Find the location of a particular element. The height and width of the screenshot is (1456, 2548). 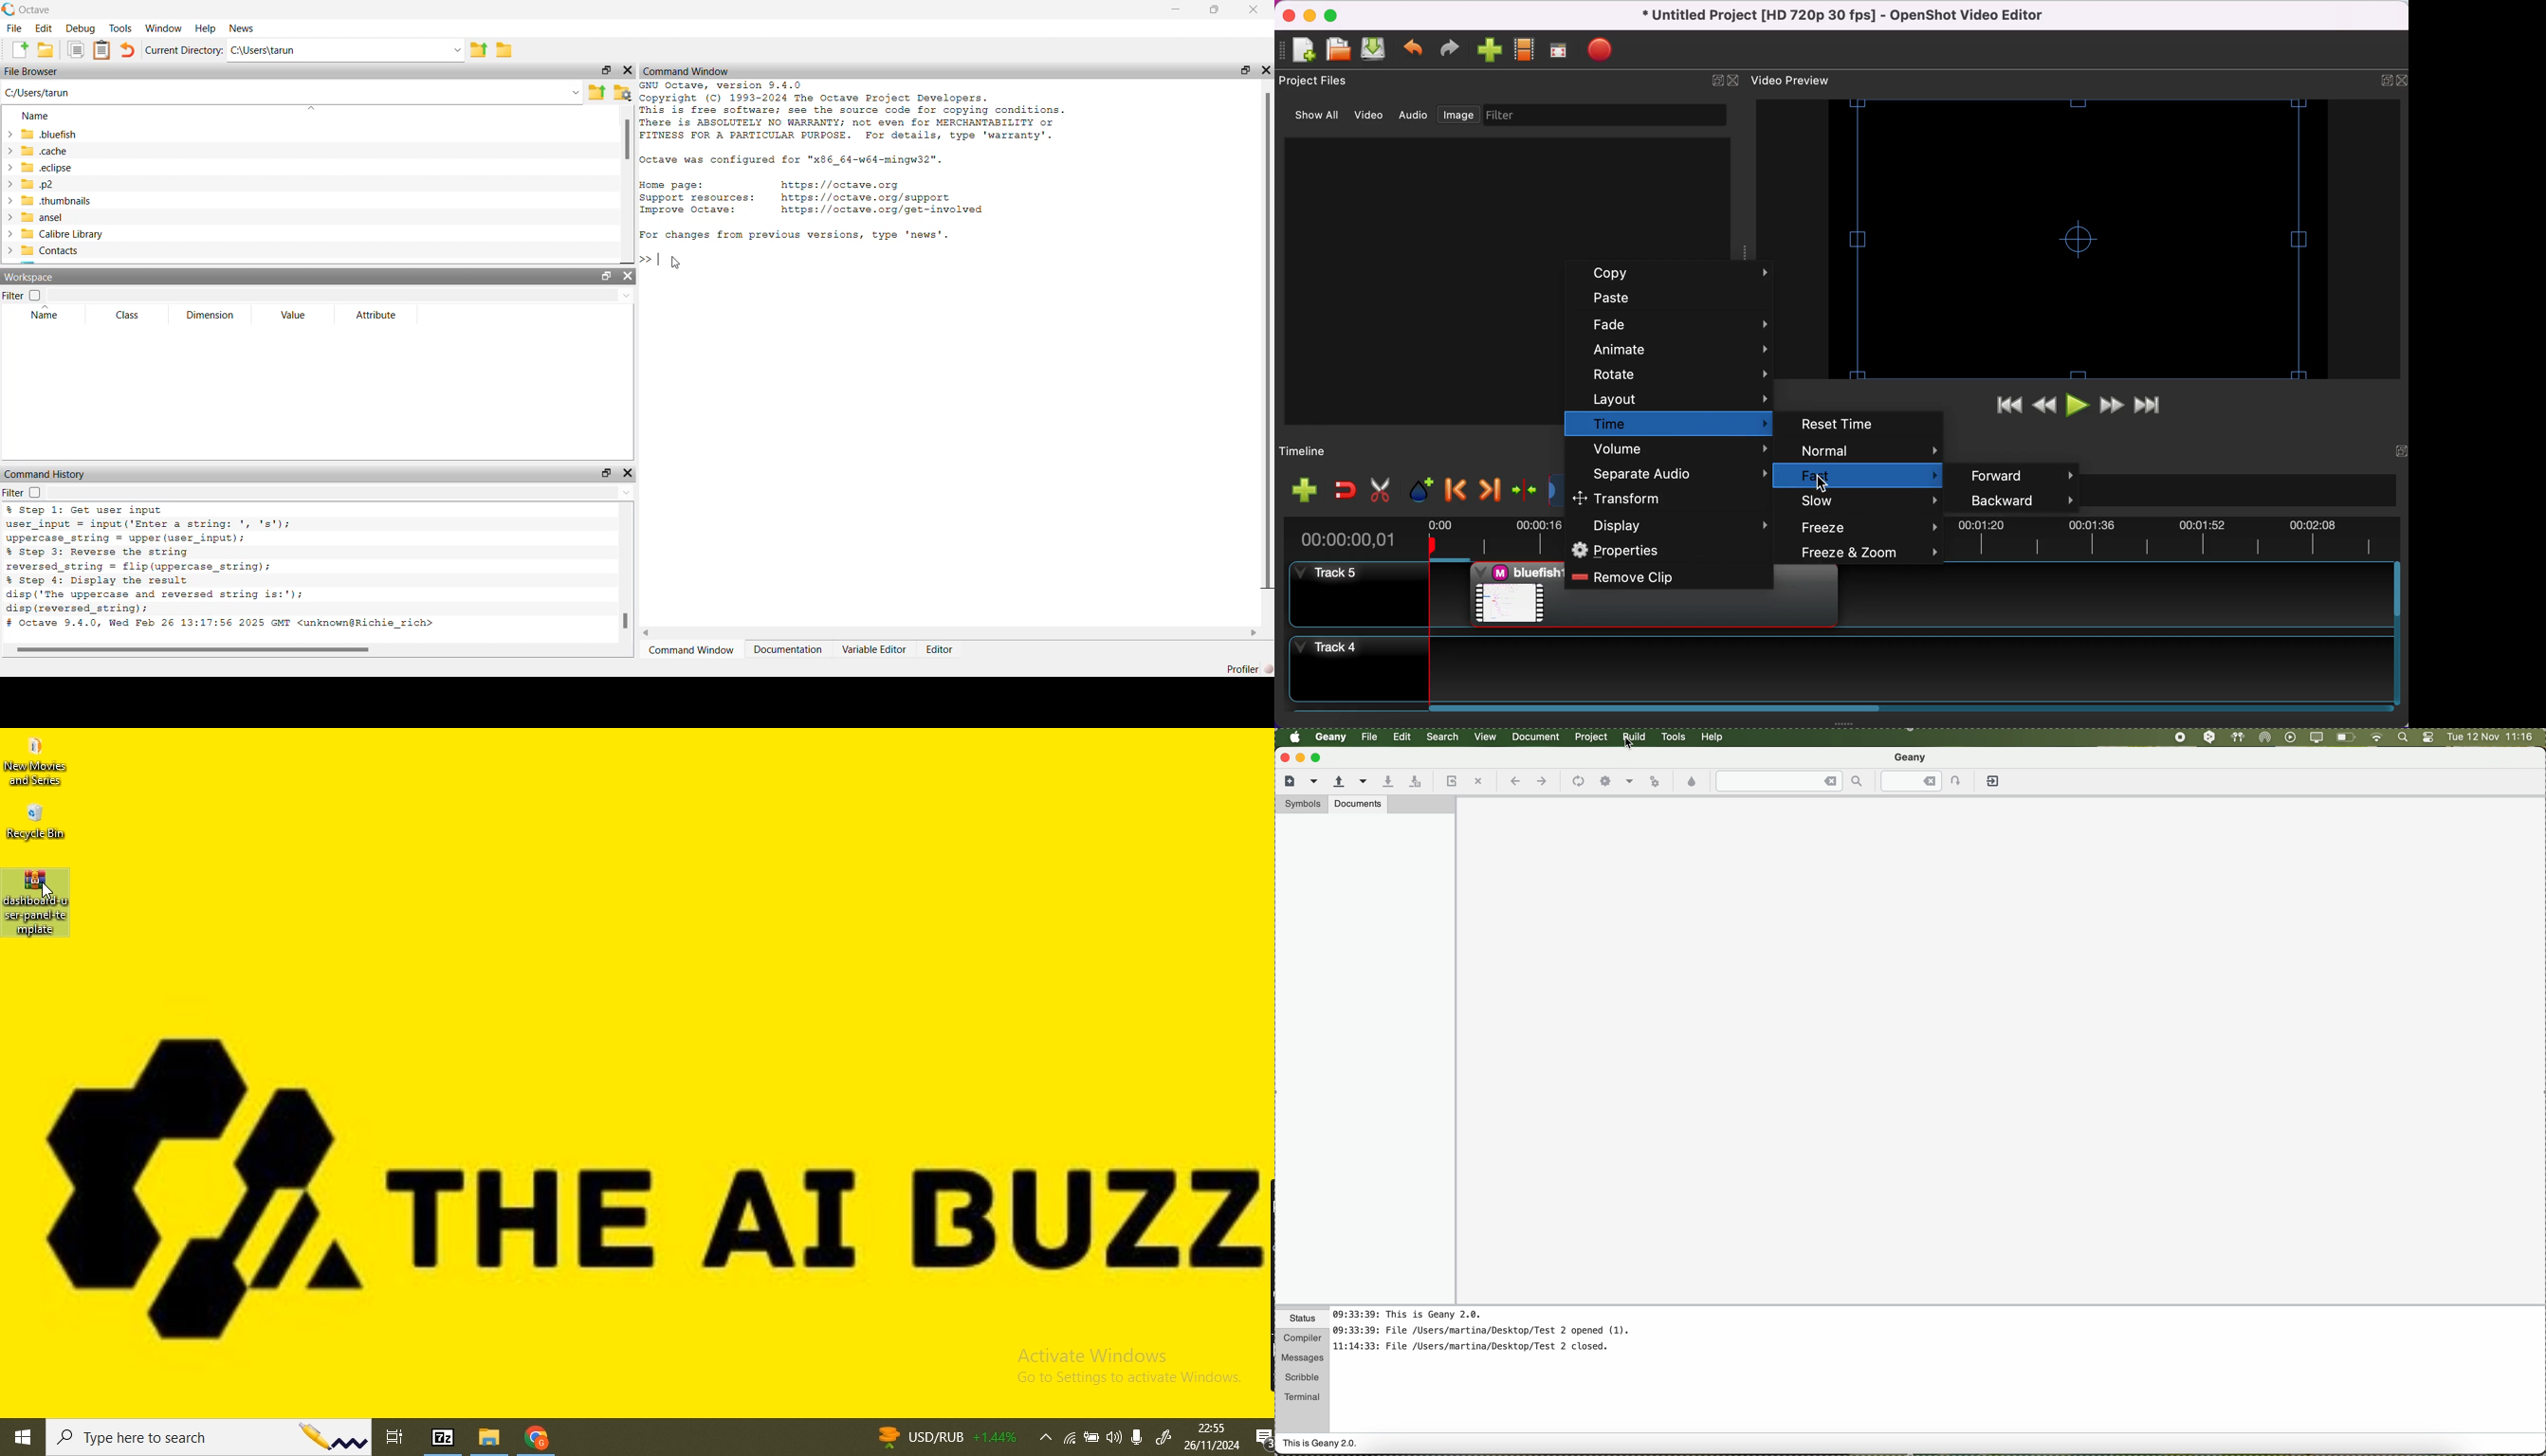

name is located at coordinates (31, 316).